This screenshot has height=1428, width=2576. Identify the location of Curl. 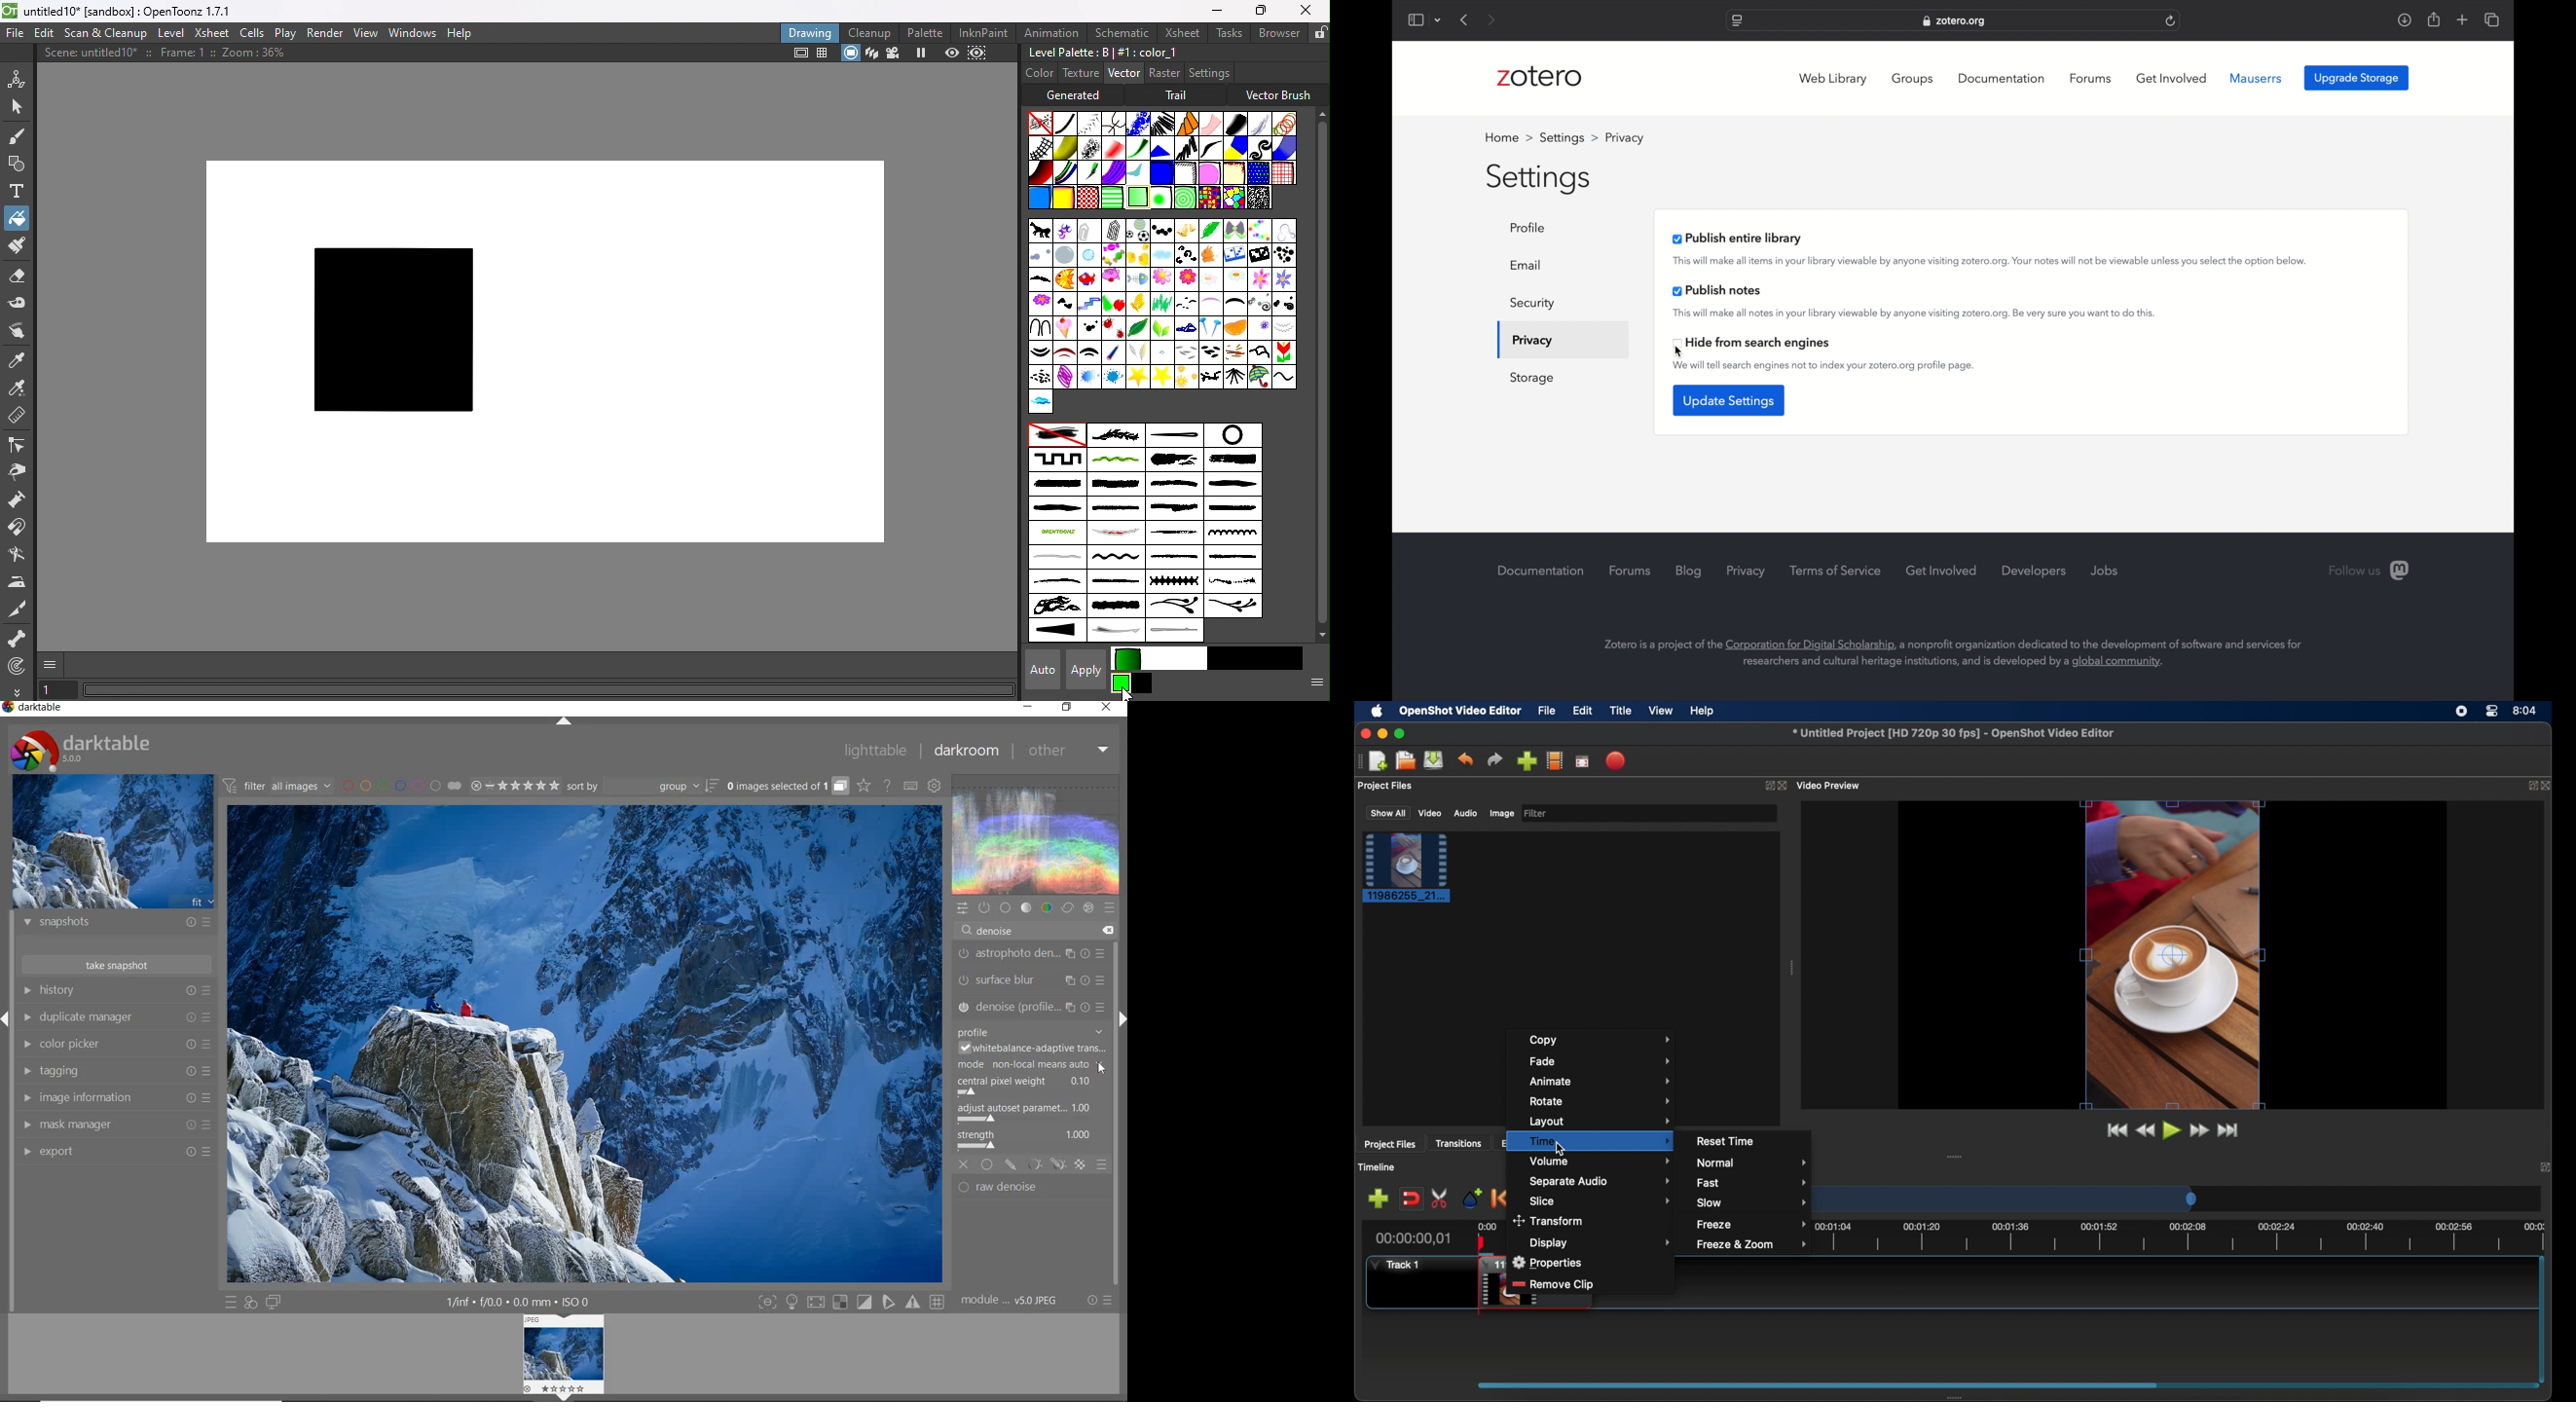
(1186, 254).